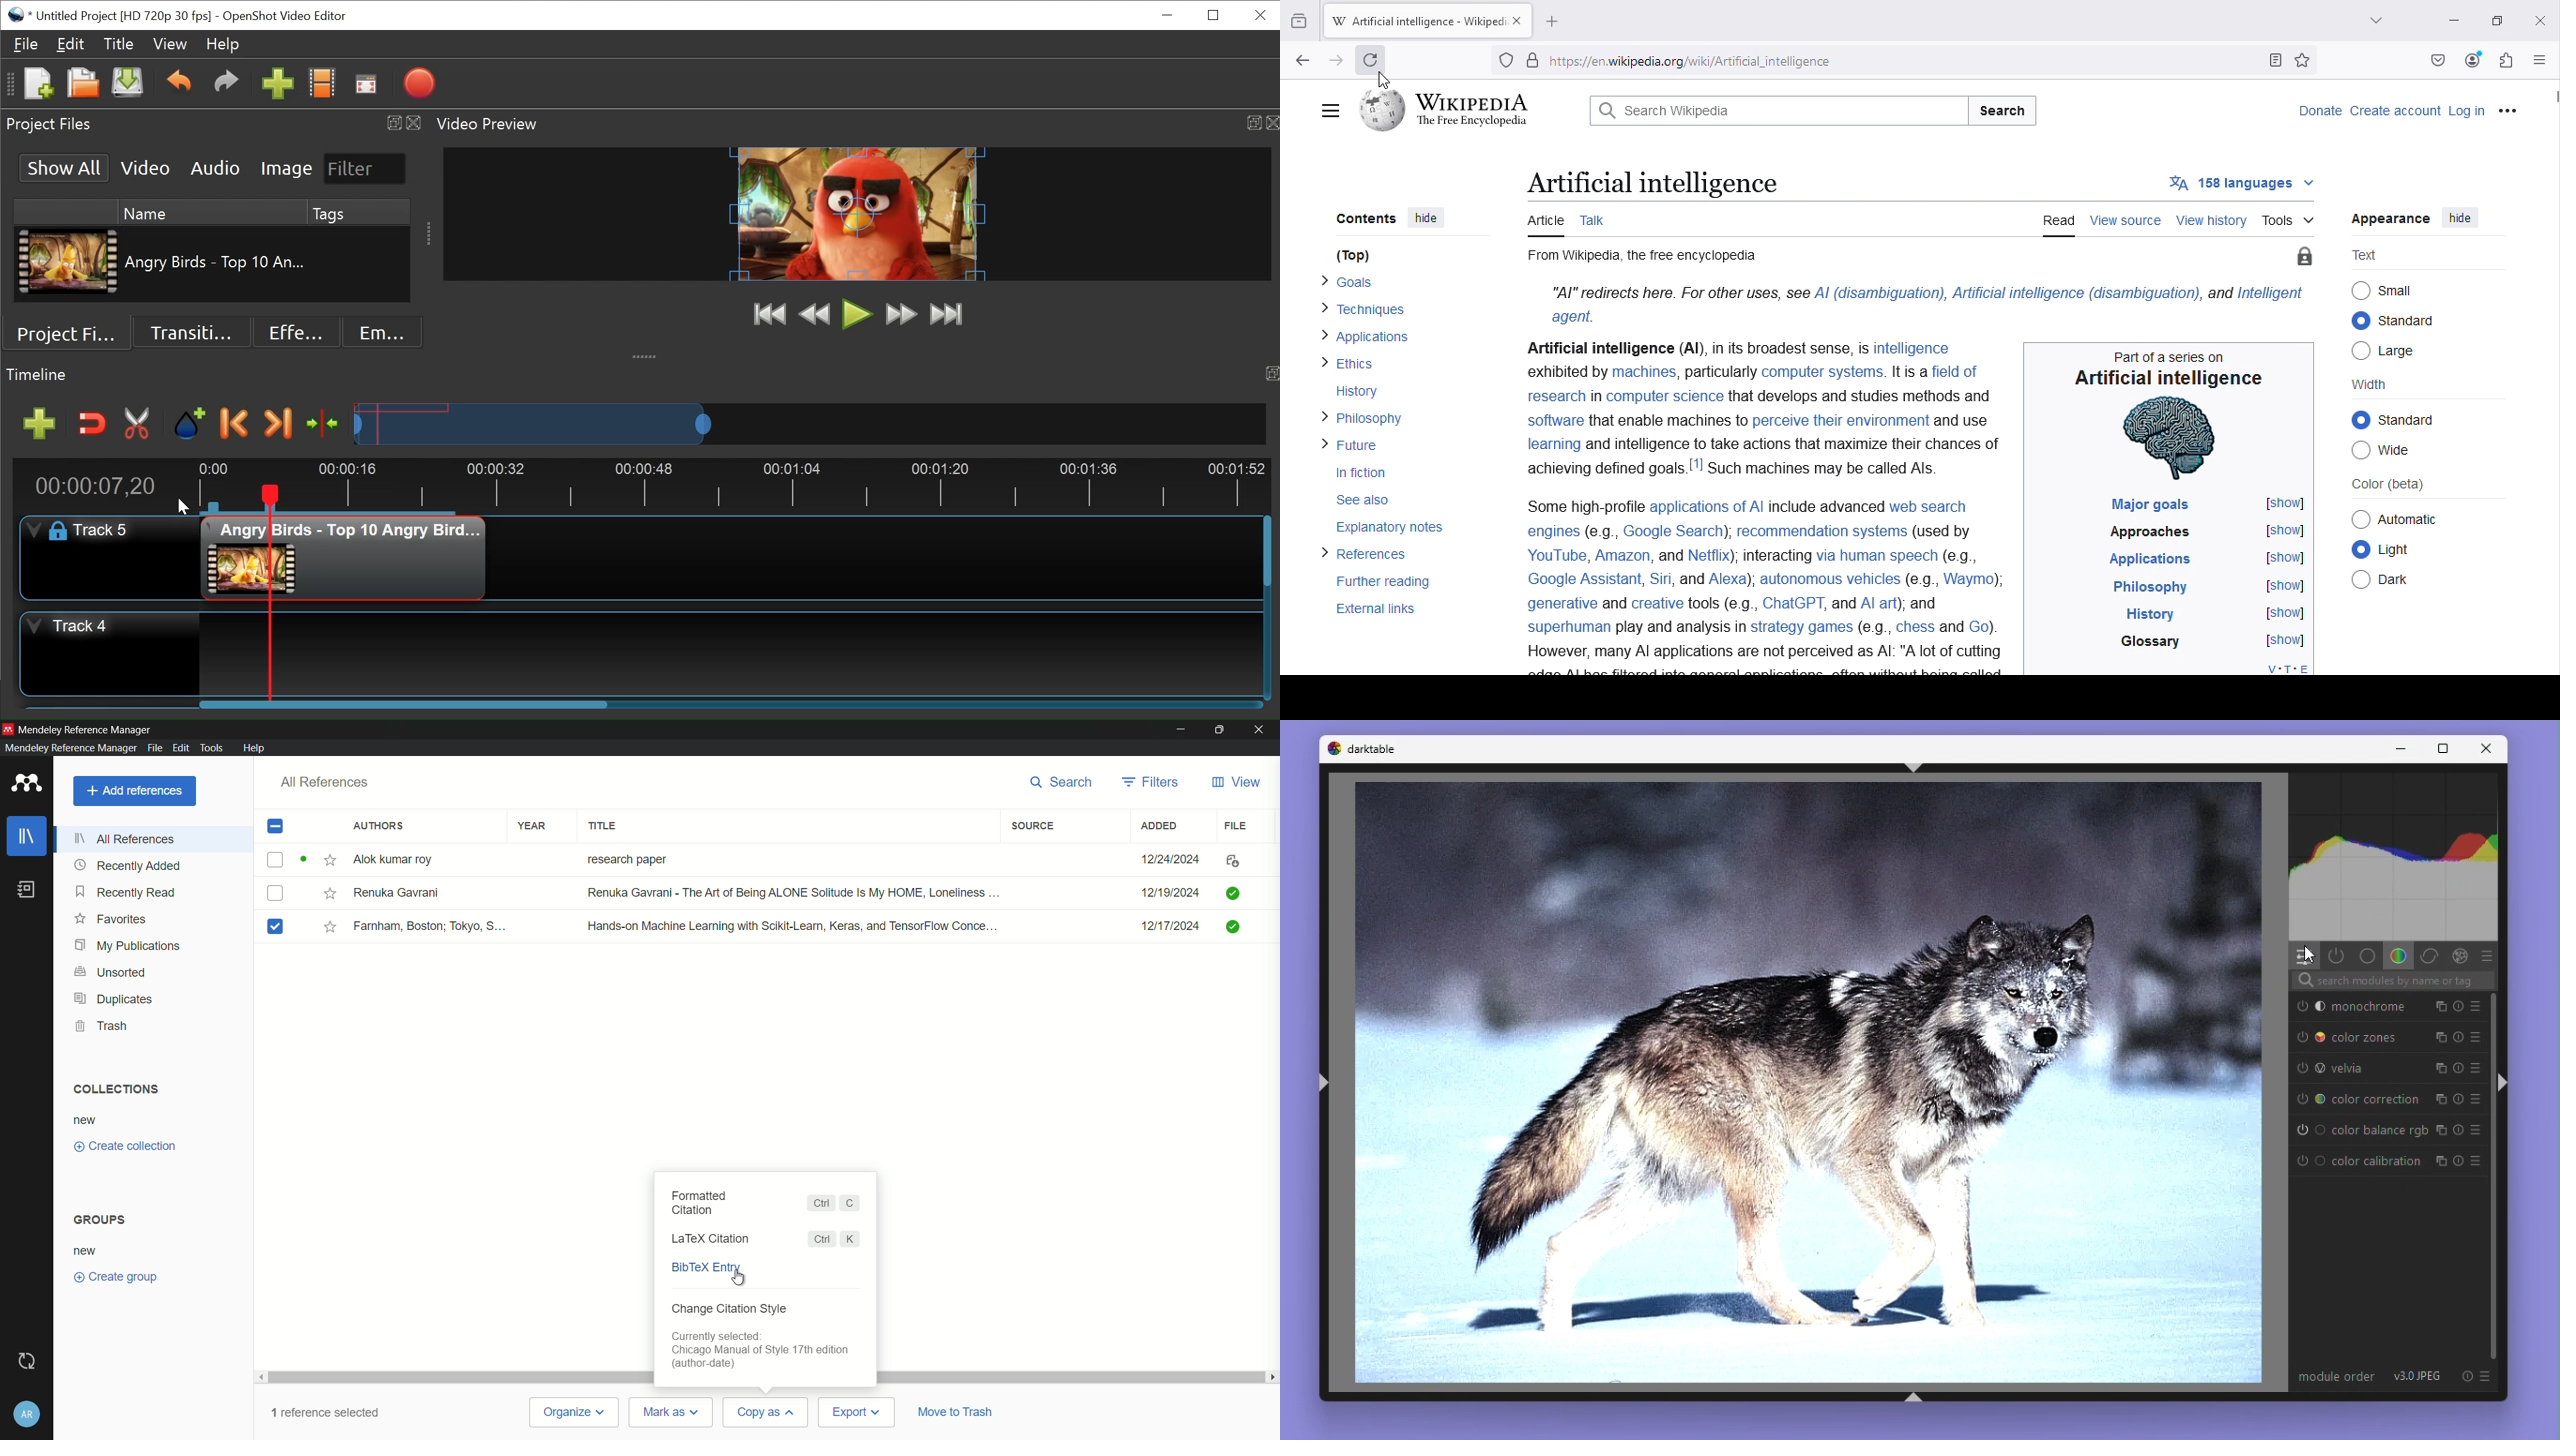 This screenshot has width=2576, height=1456. Describe the element at coordinates (2398, 423) in the screenshot. I see `© standard` at that location.